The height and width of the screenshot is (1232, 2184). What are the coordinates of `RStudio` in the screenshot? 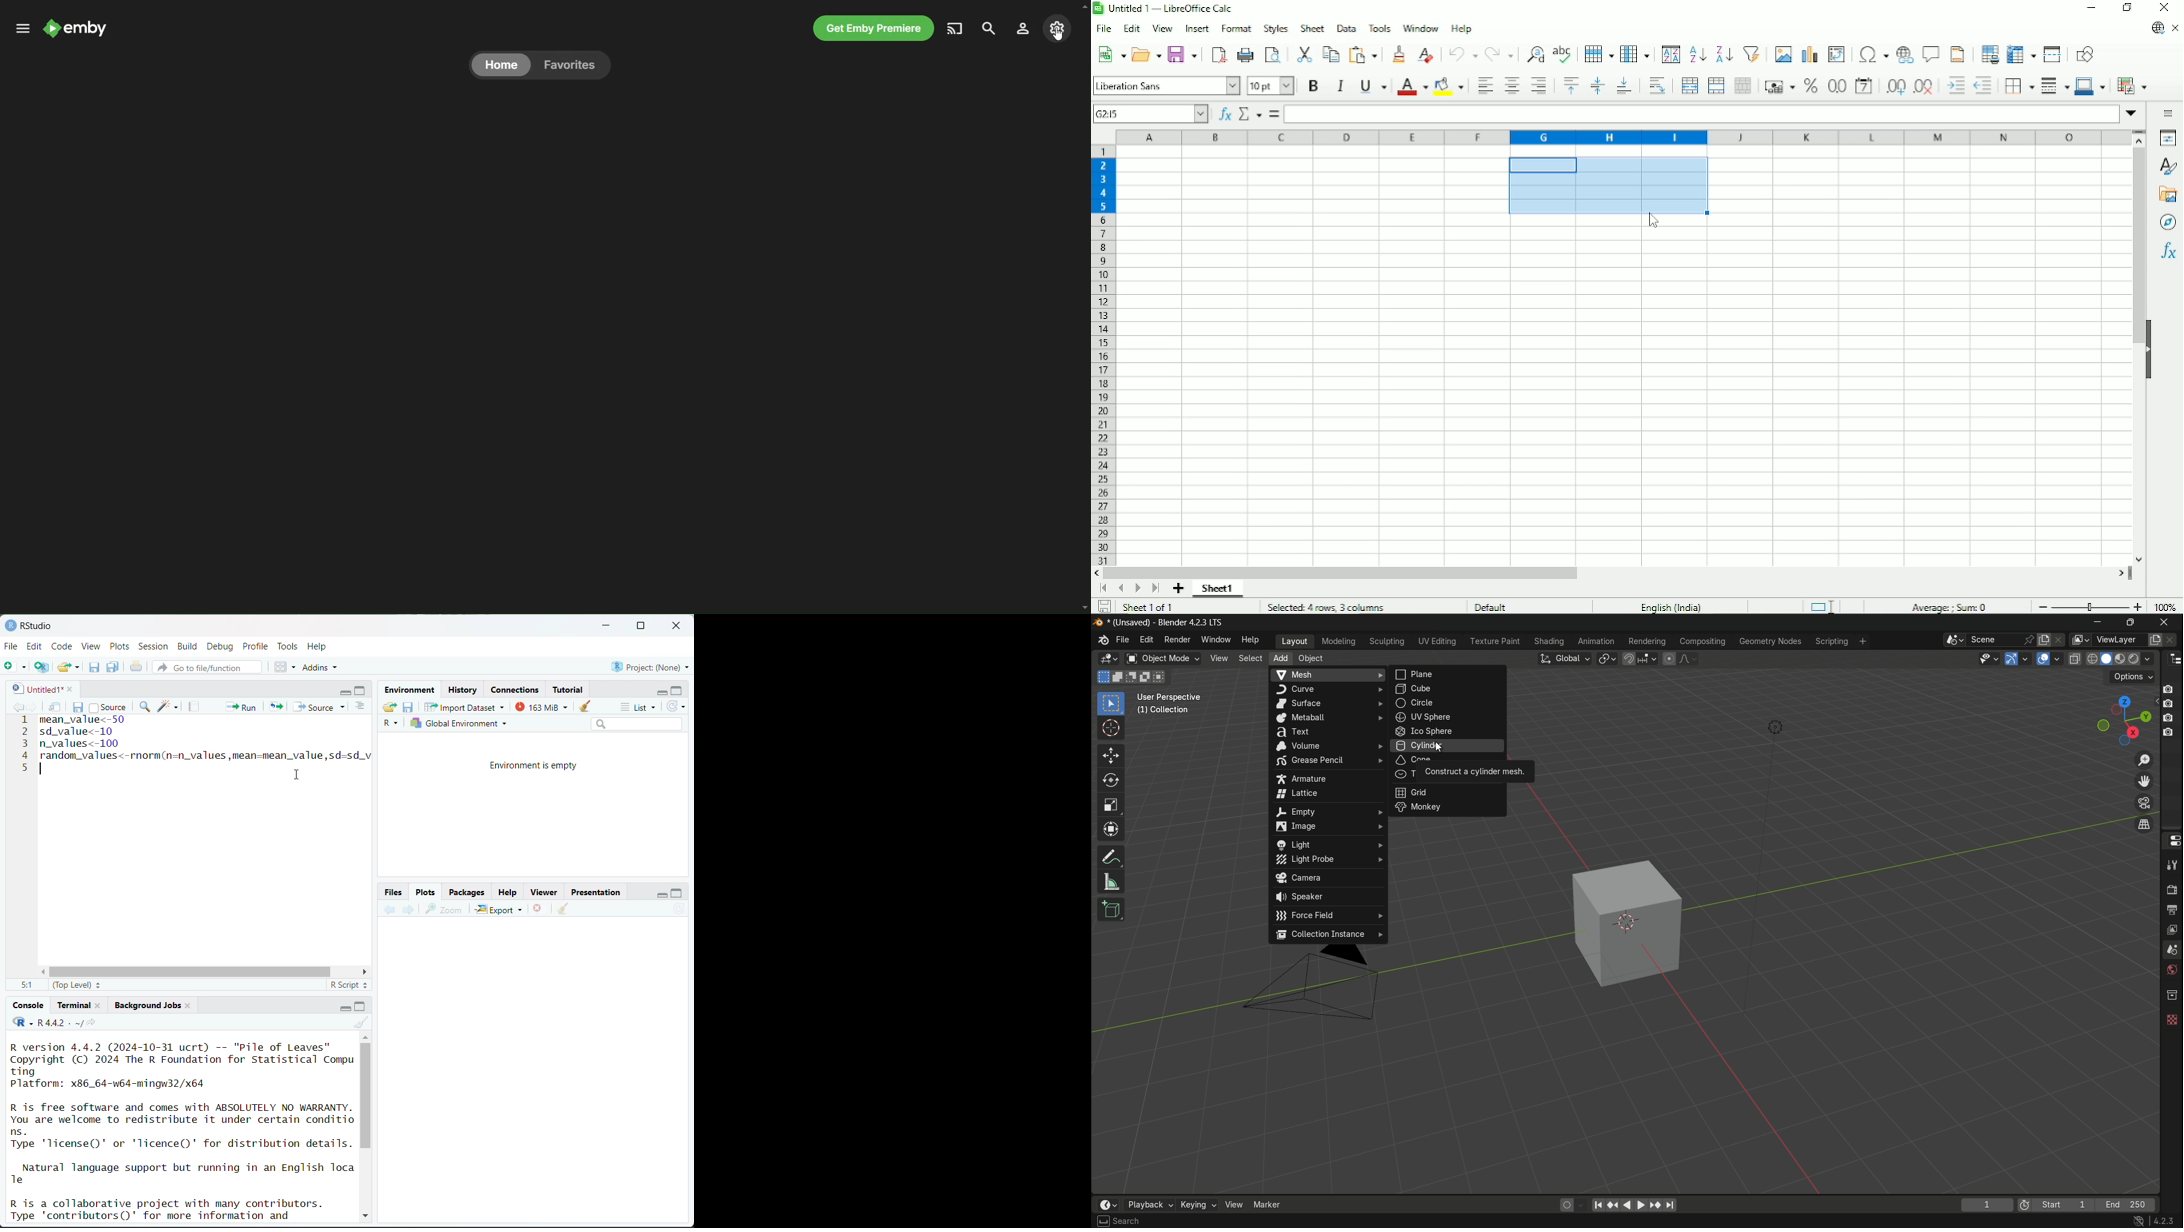 It's located at (28, 625).